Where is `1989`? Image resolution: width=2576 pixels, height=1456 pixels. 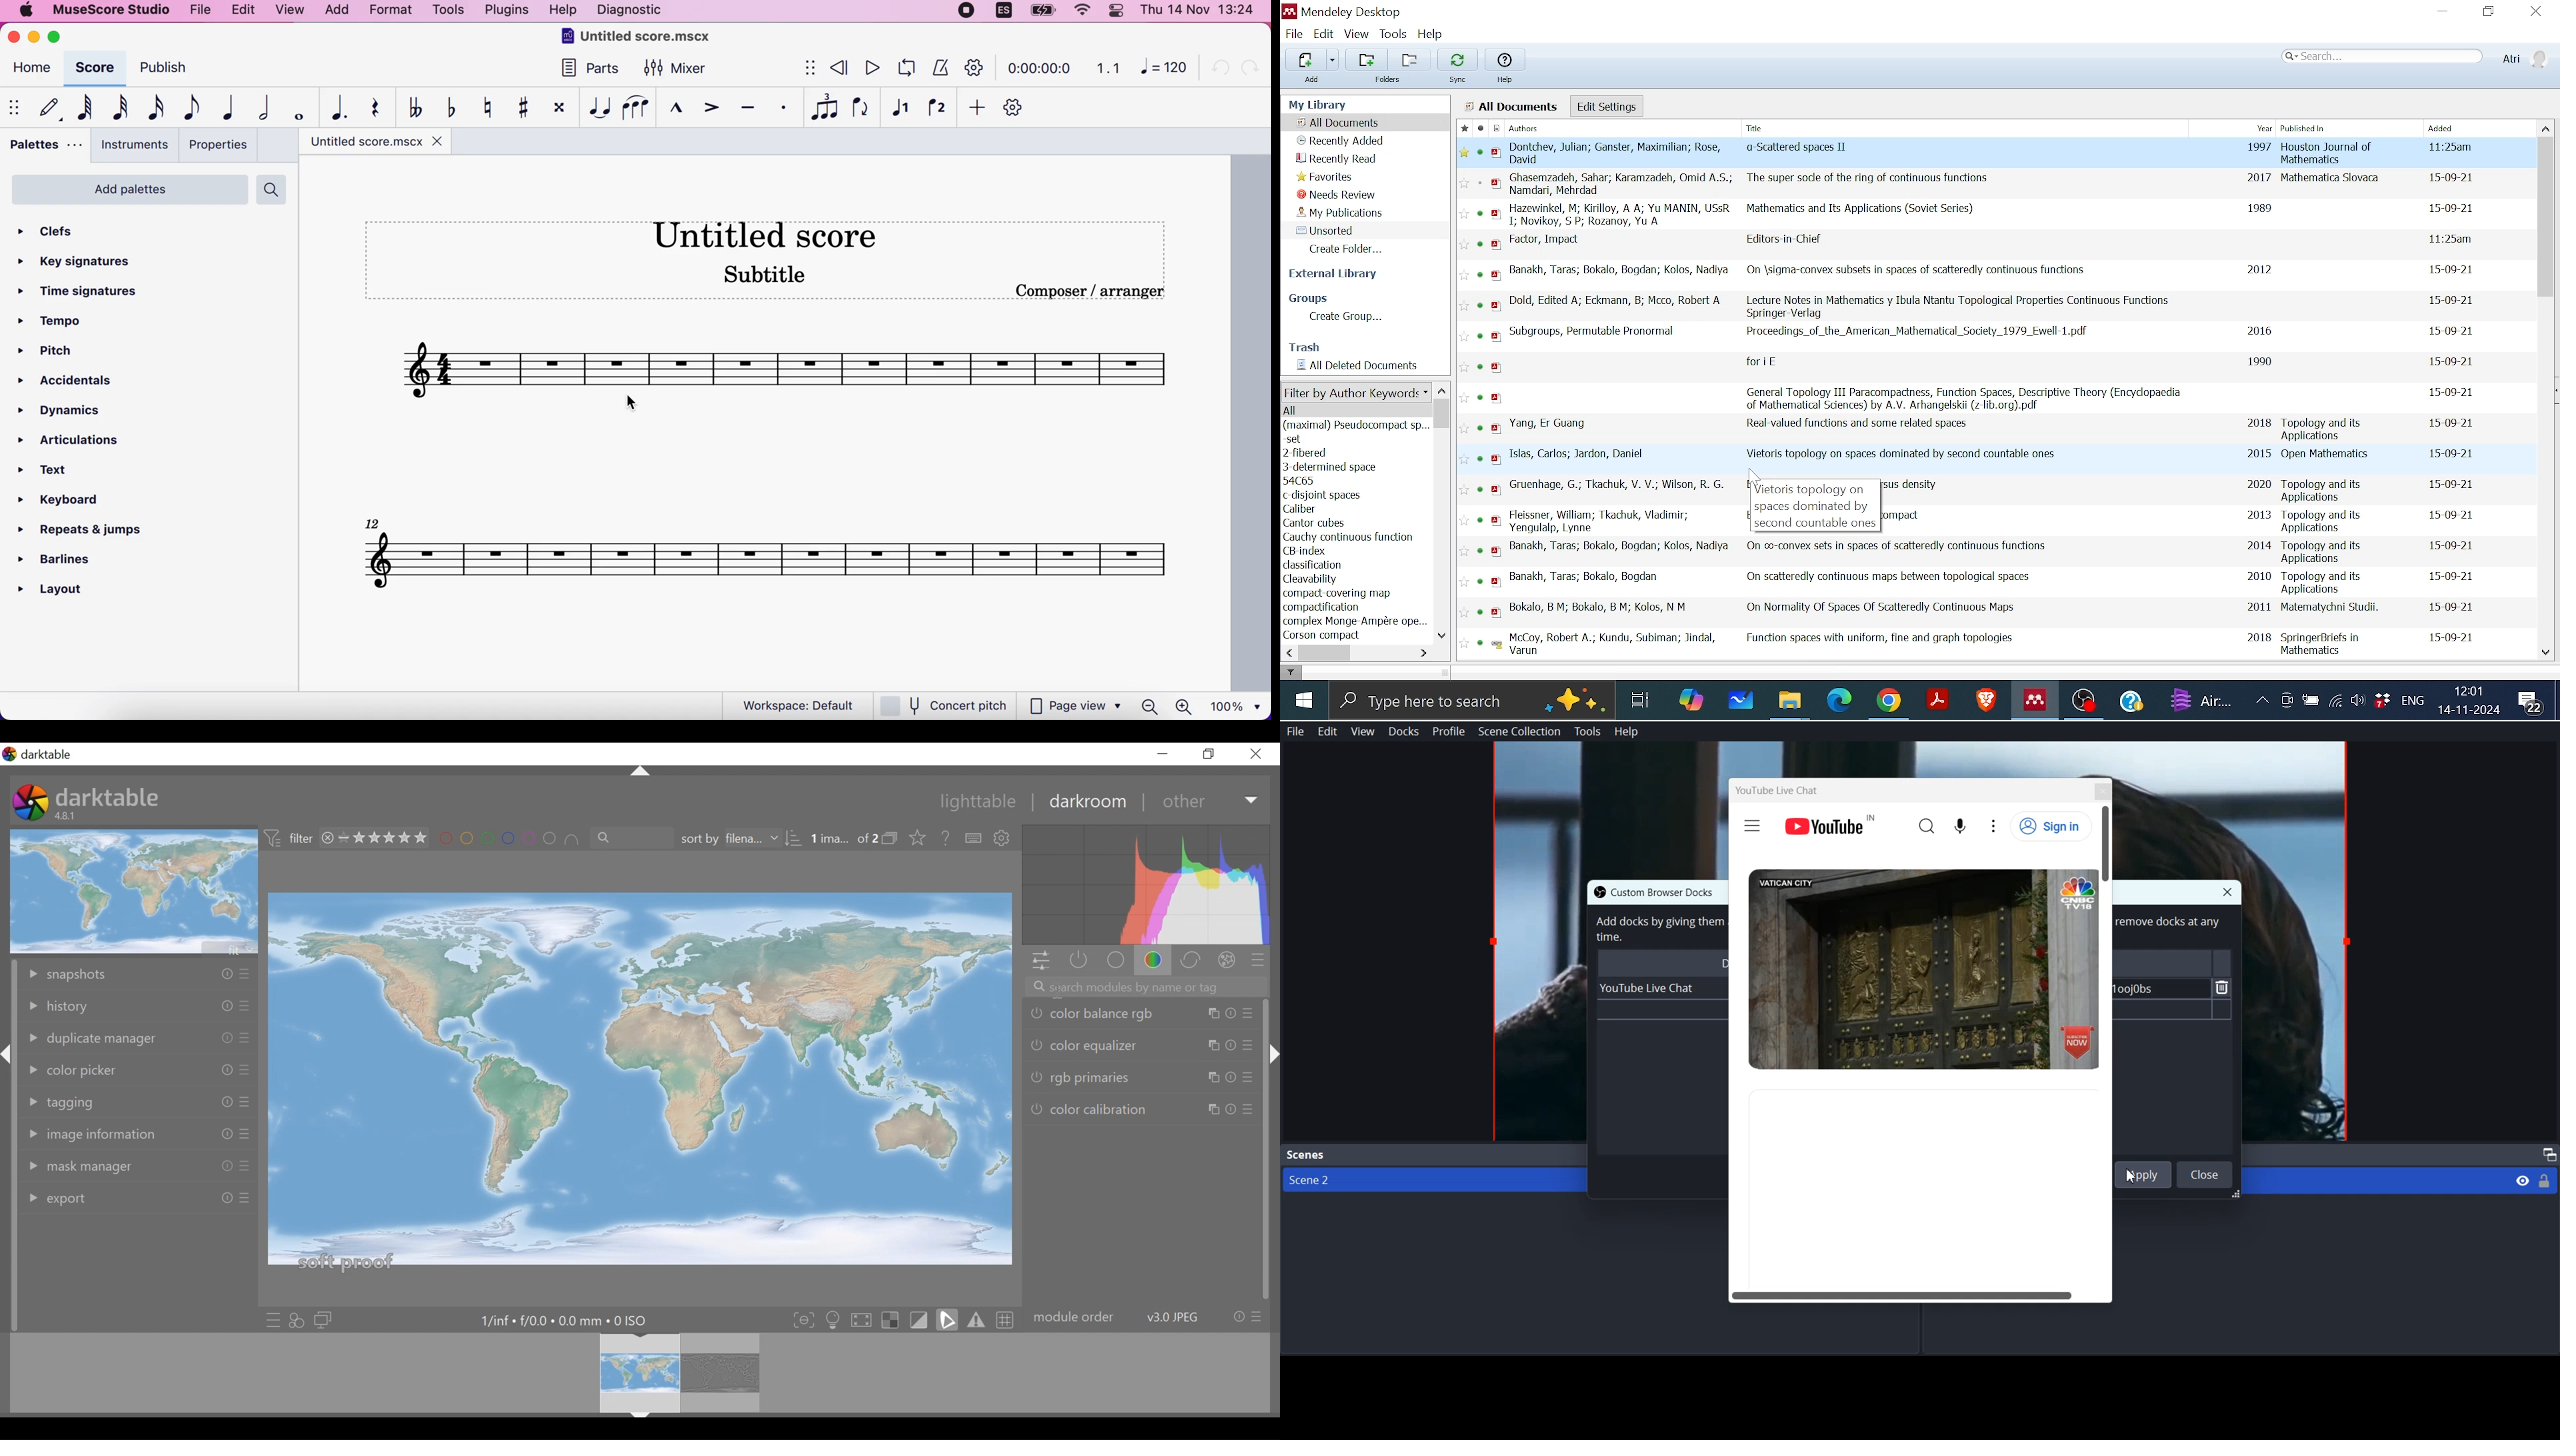 1989 is located at coordinates (2258, 208).